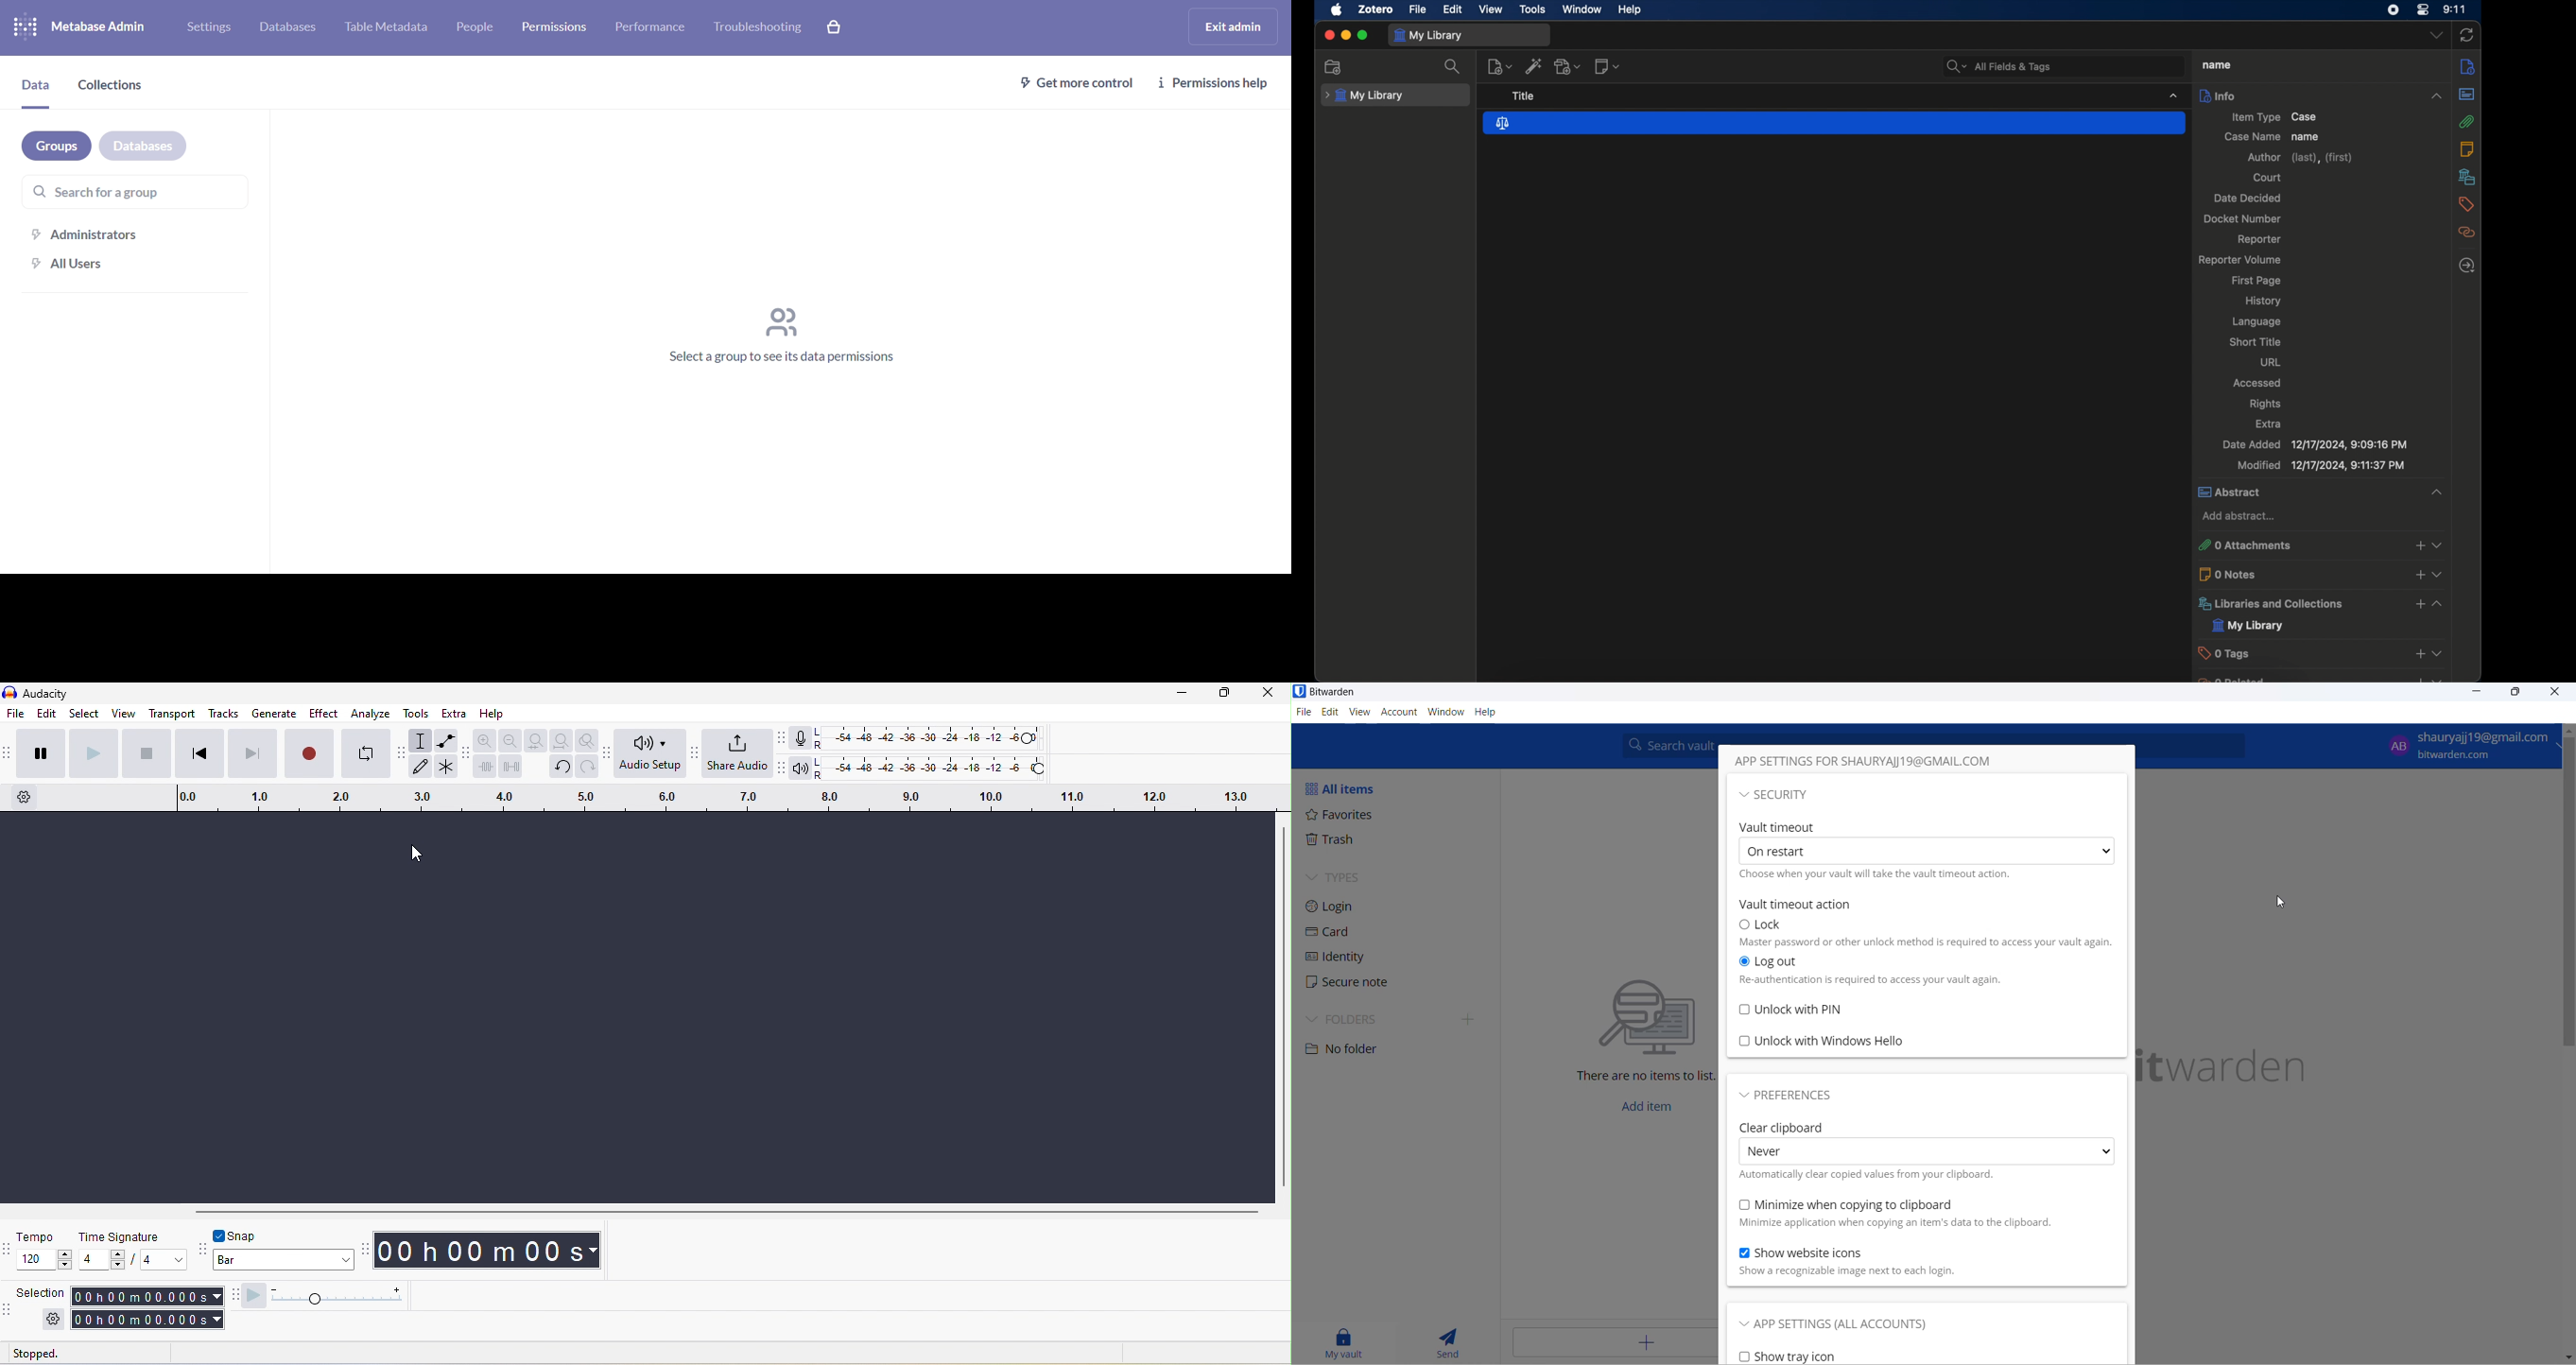  I want to click on new note, so click(1607, 66).